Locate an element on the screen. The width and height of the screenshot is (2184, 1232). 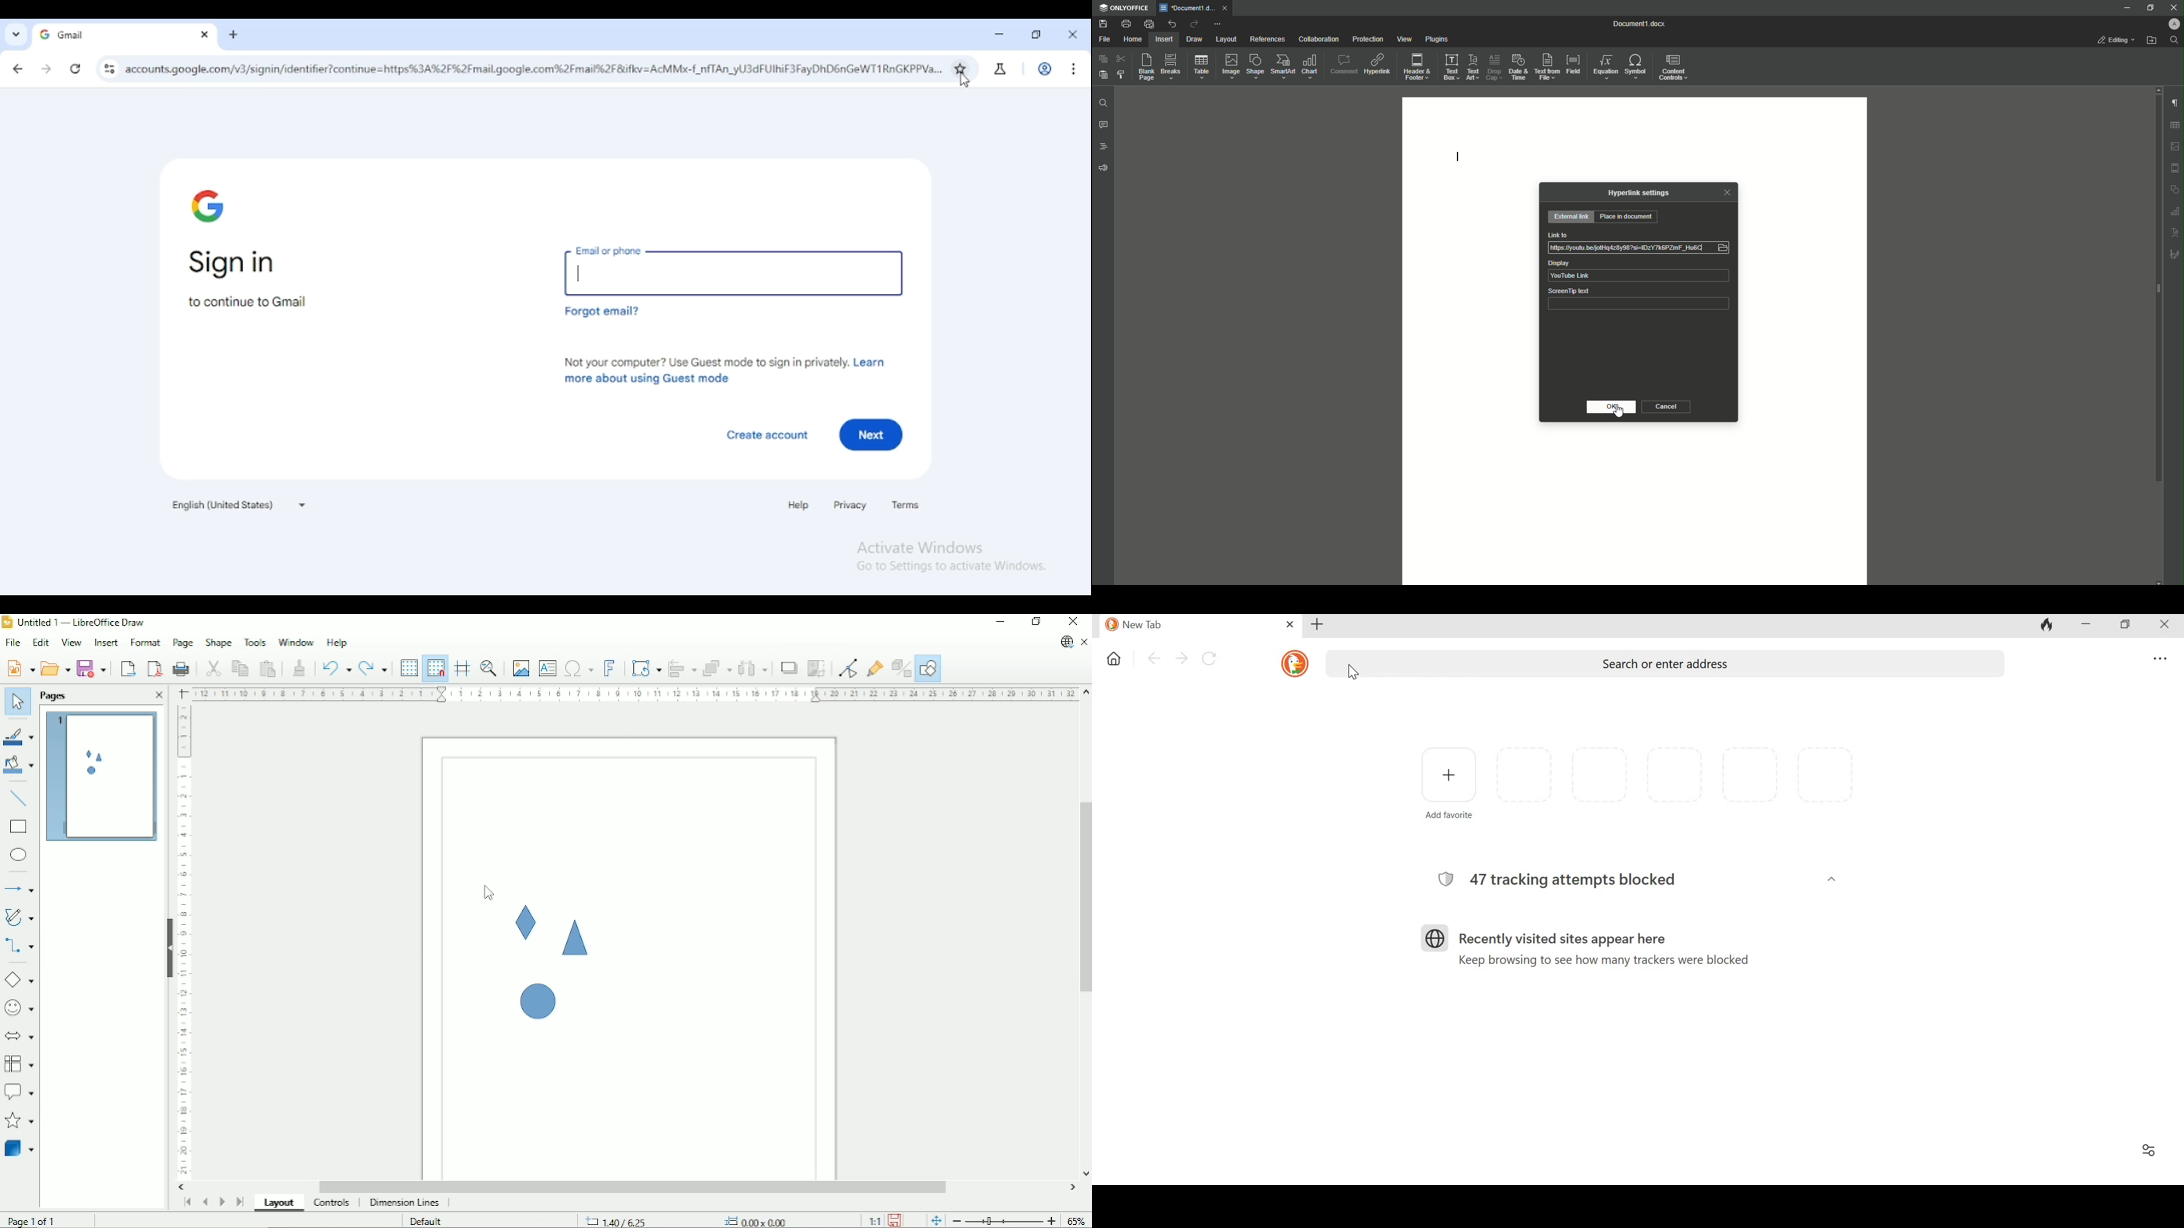
Save is located at coordinates (1102, 23).